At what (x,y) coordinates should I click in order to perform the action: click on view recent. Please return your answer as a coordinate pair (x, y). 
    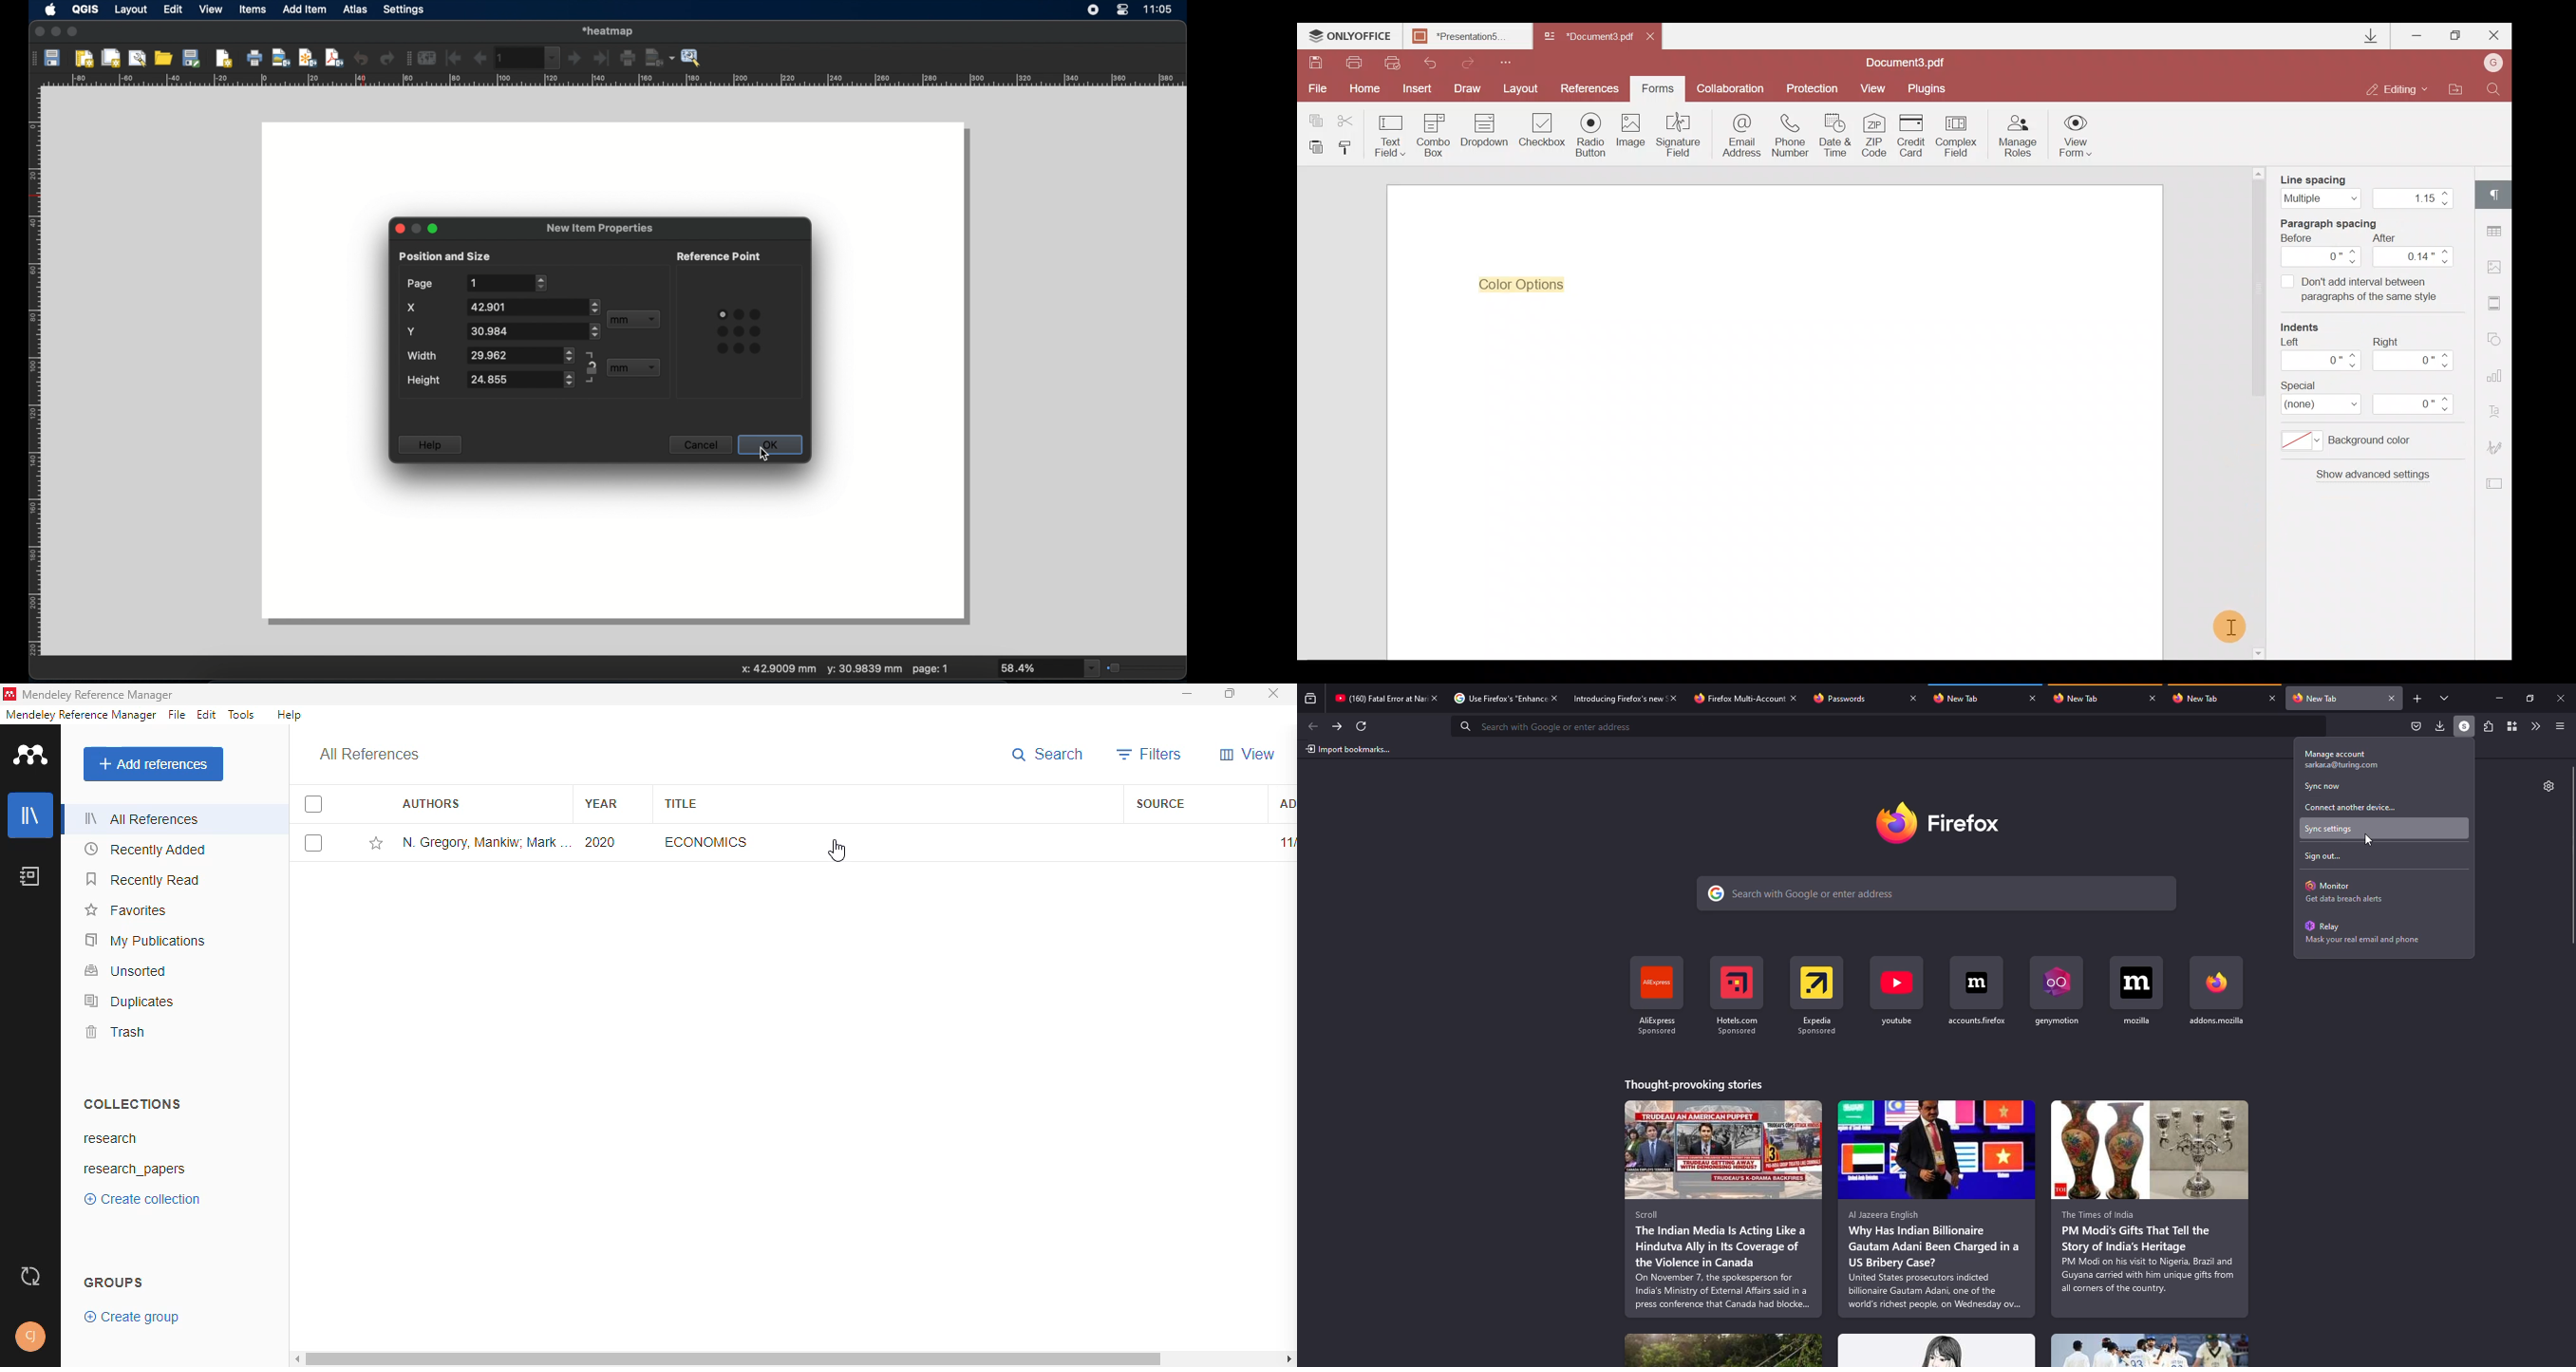
    Looking at the image, I should click on (1311, 697).